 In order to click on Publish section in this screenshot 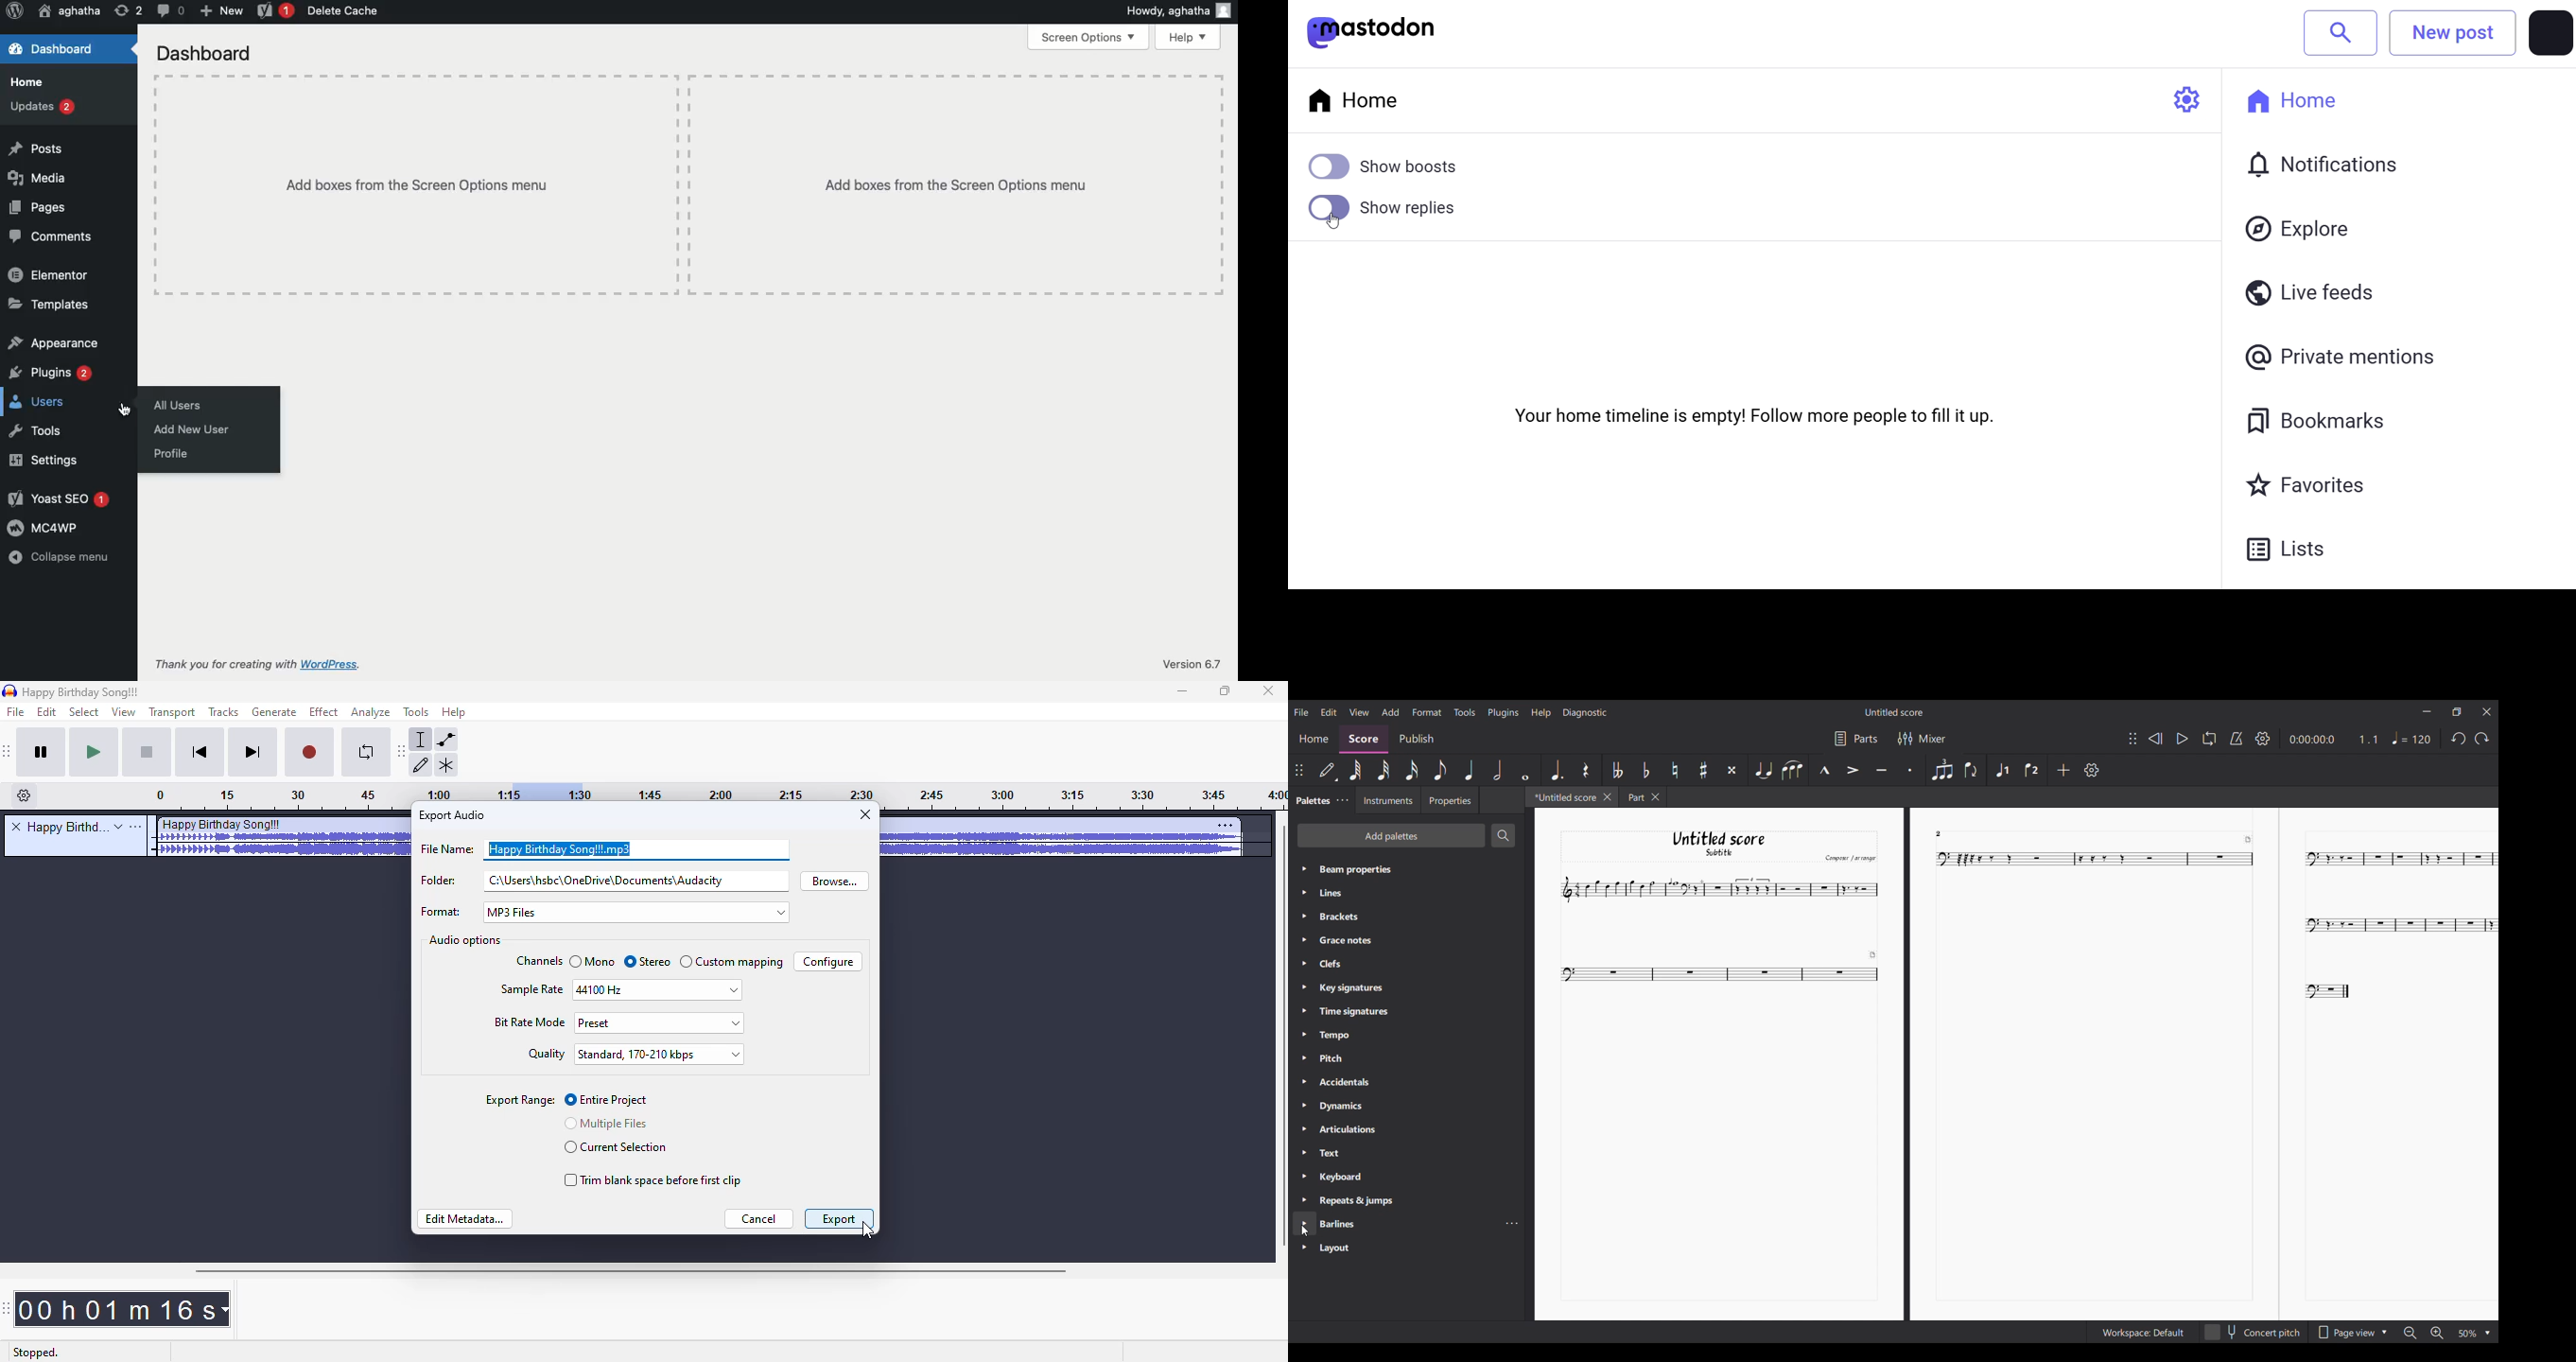, I will do `click(1417, 738)`.